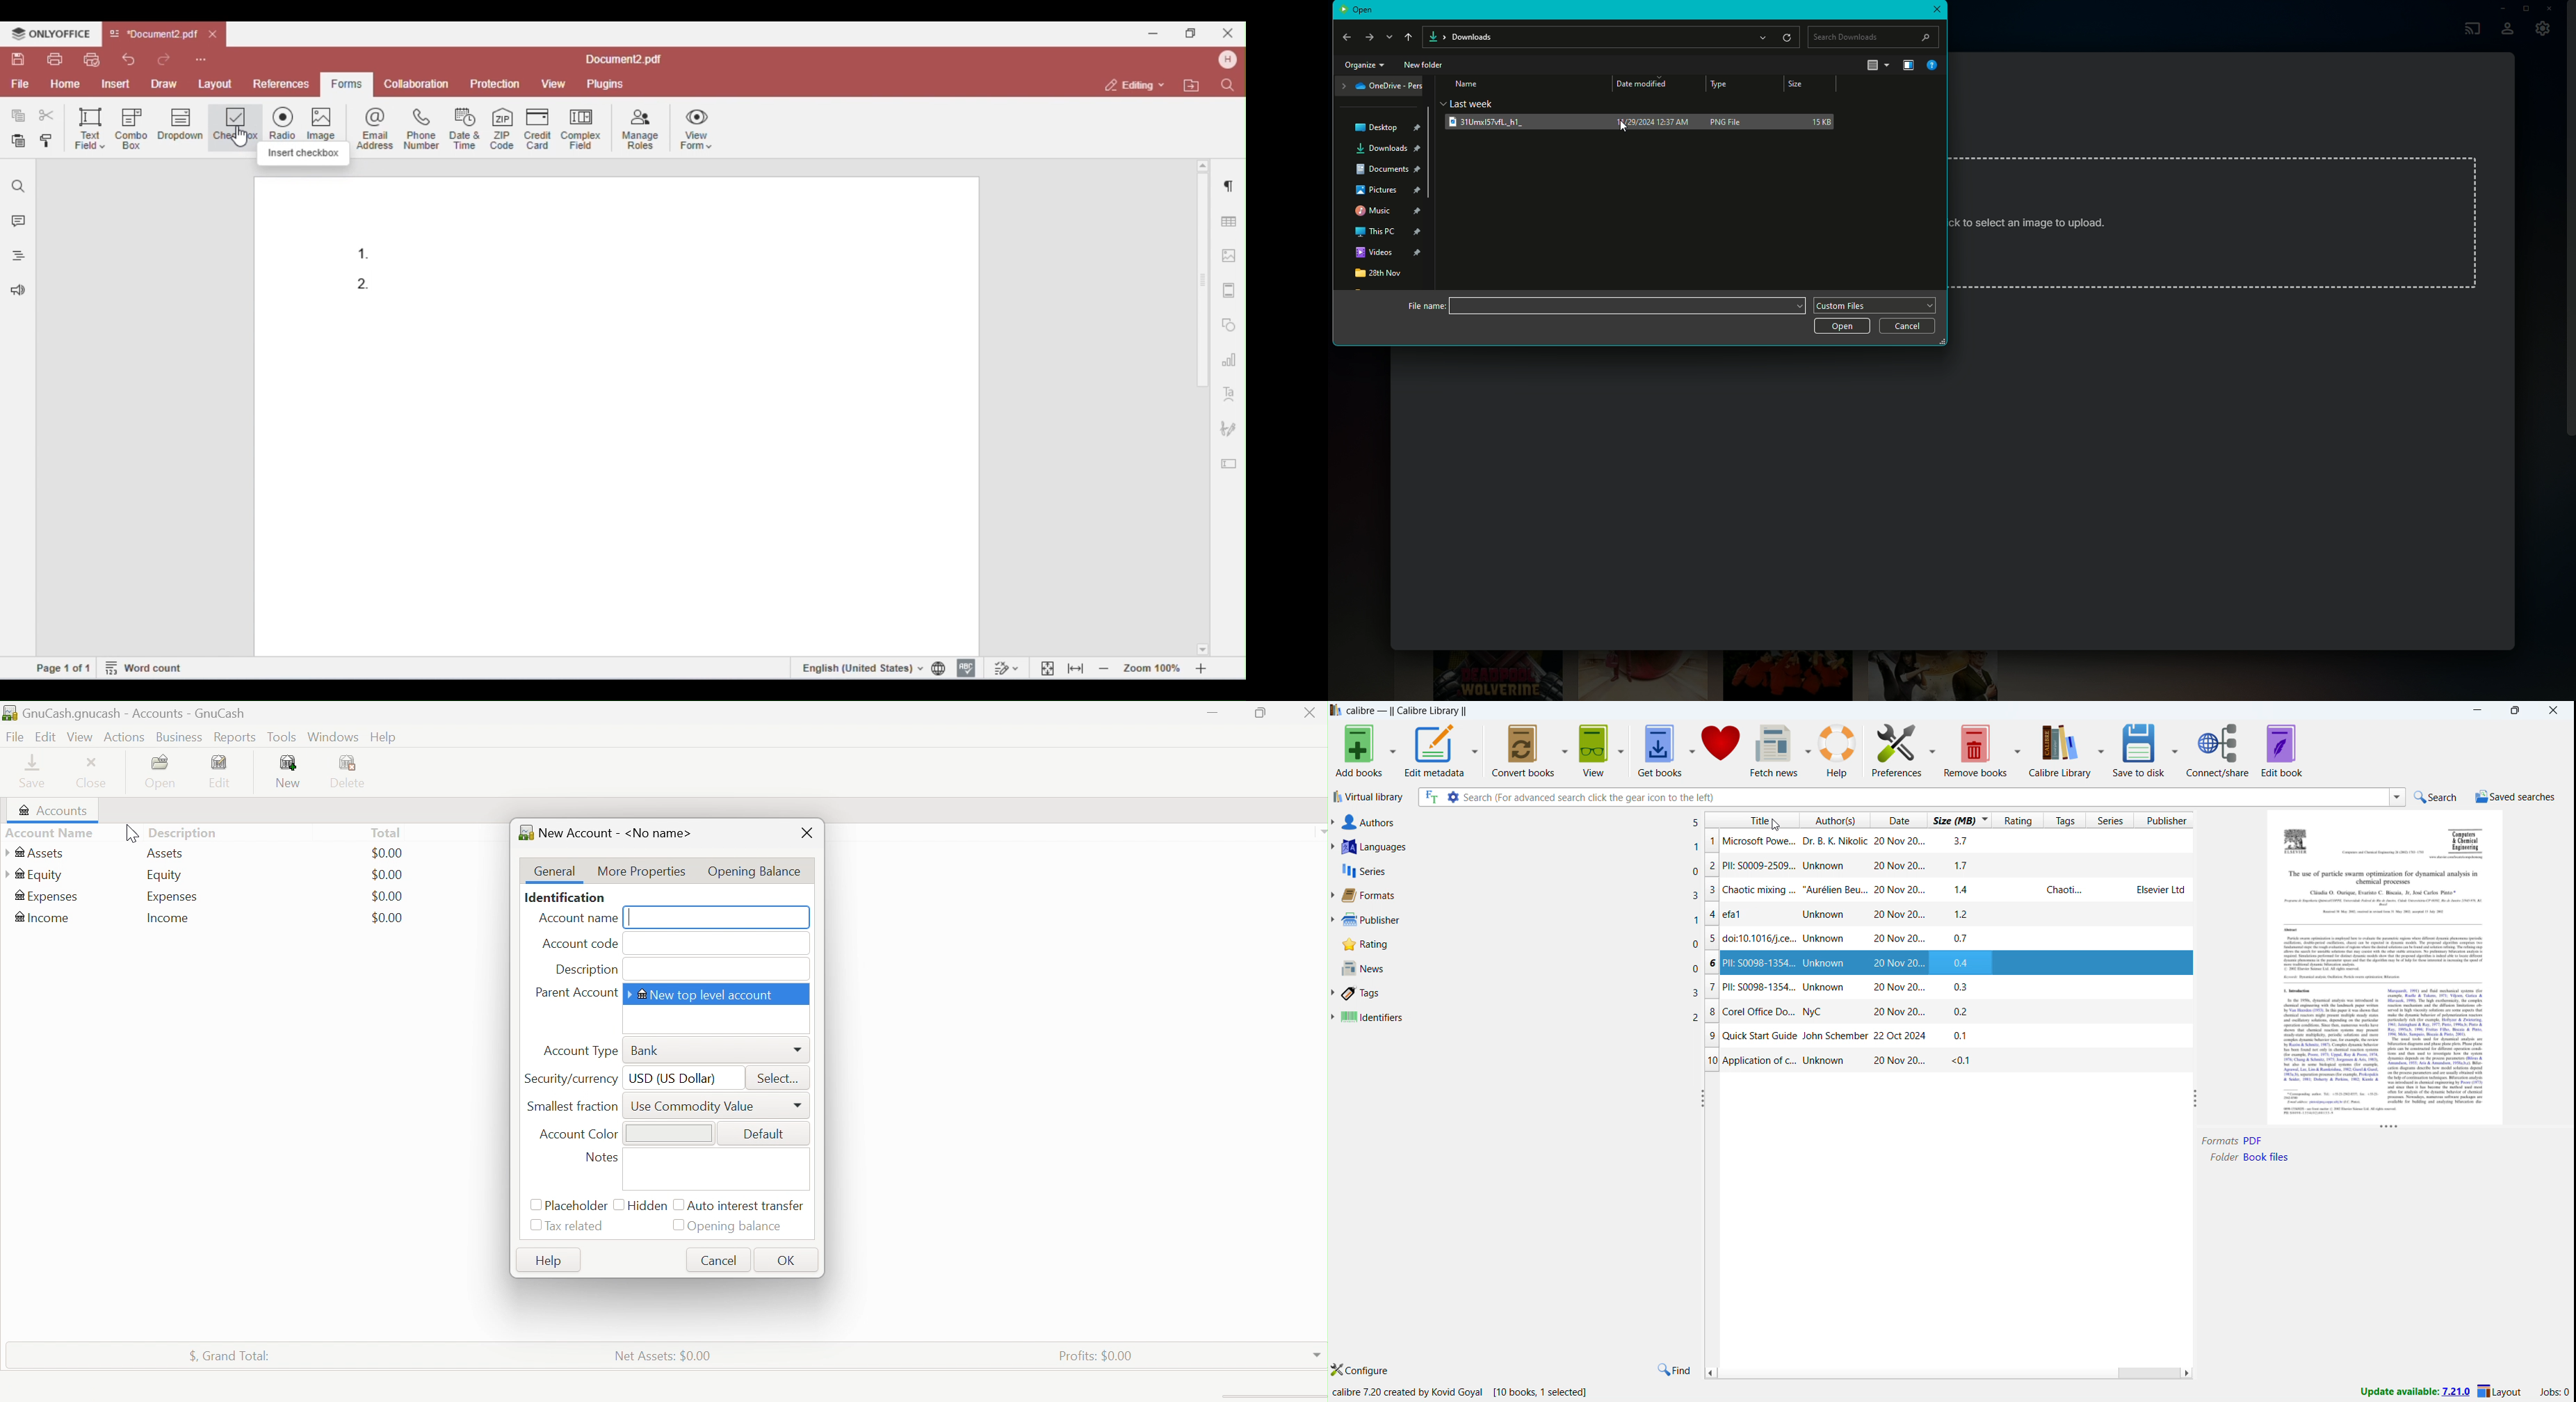  I want to click on sort by series, so click(2110, 820).